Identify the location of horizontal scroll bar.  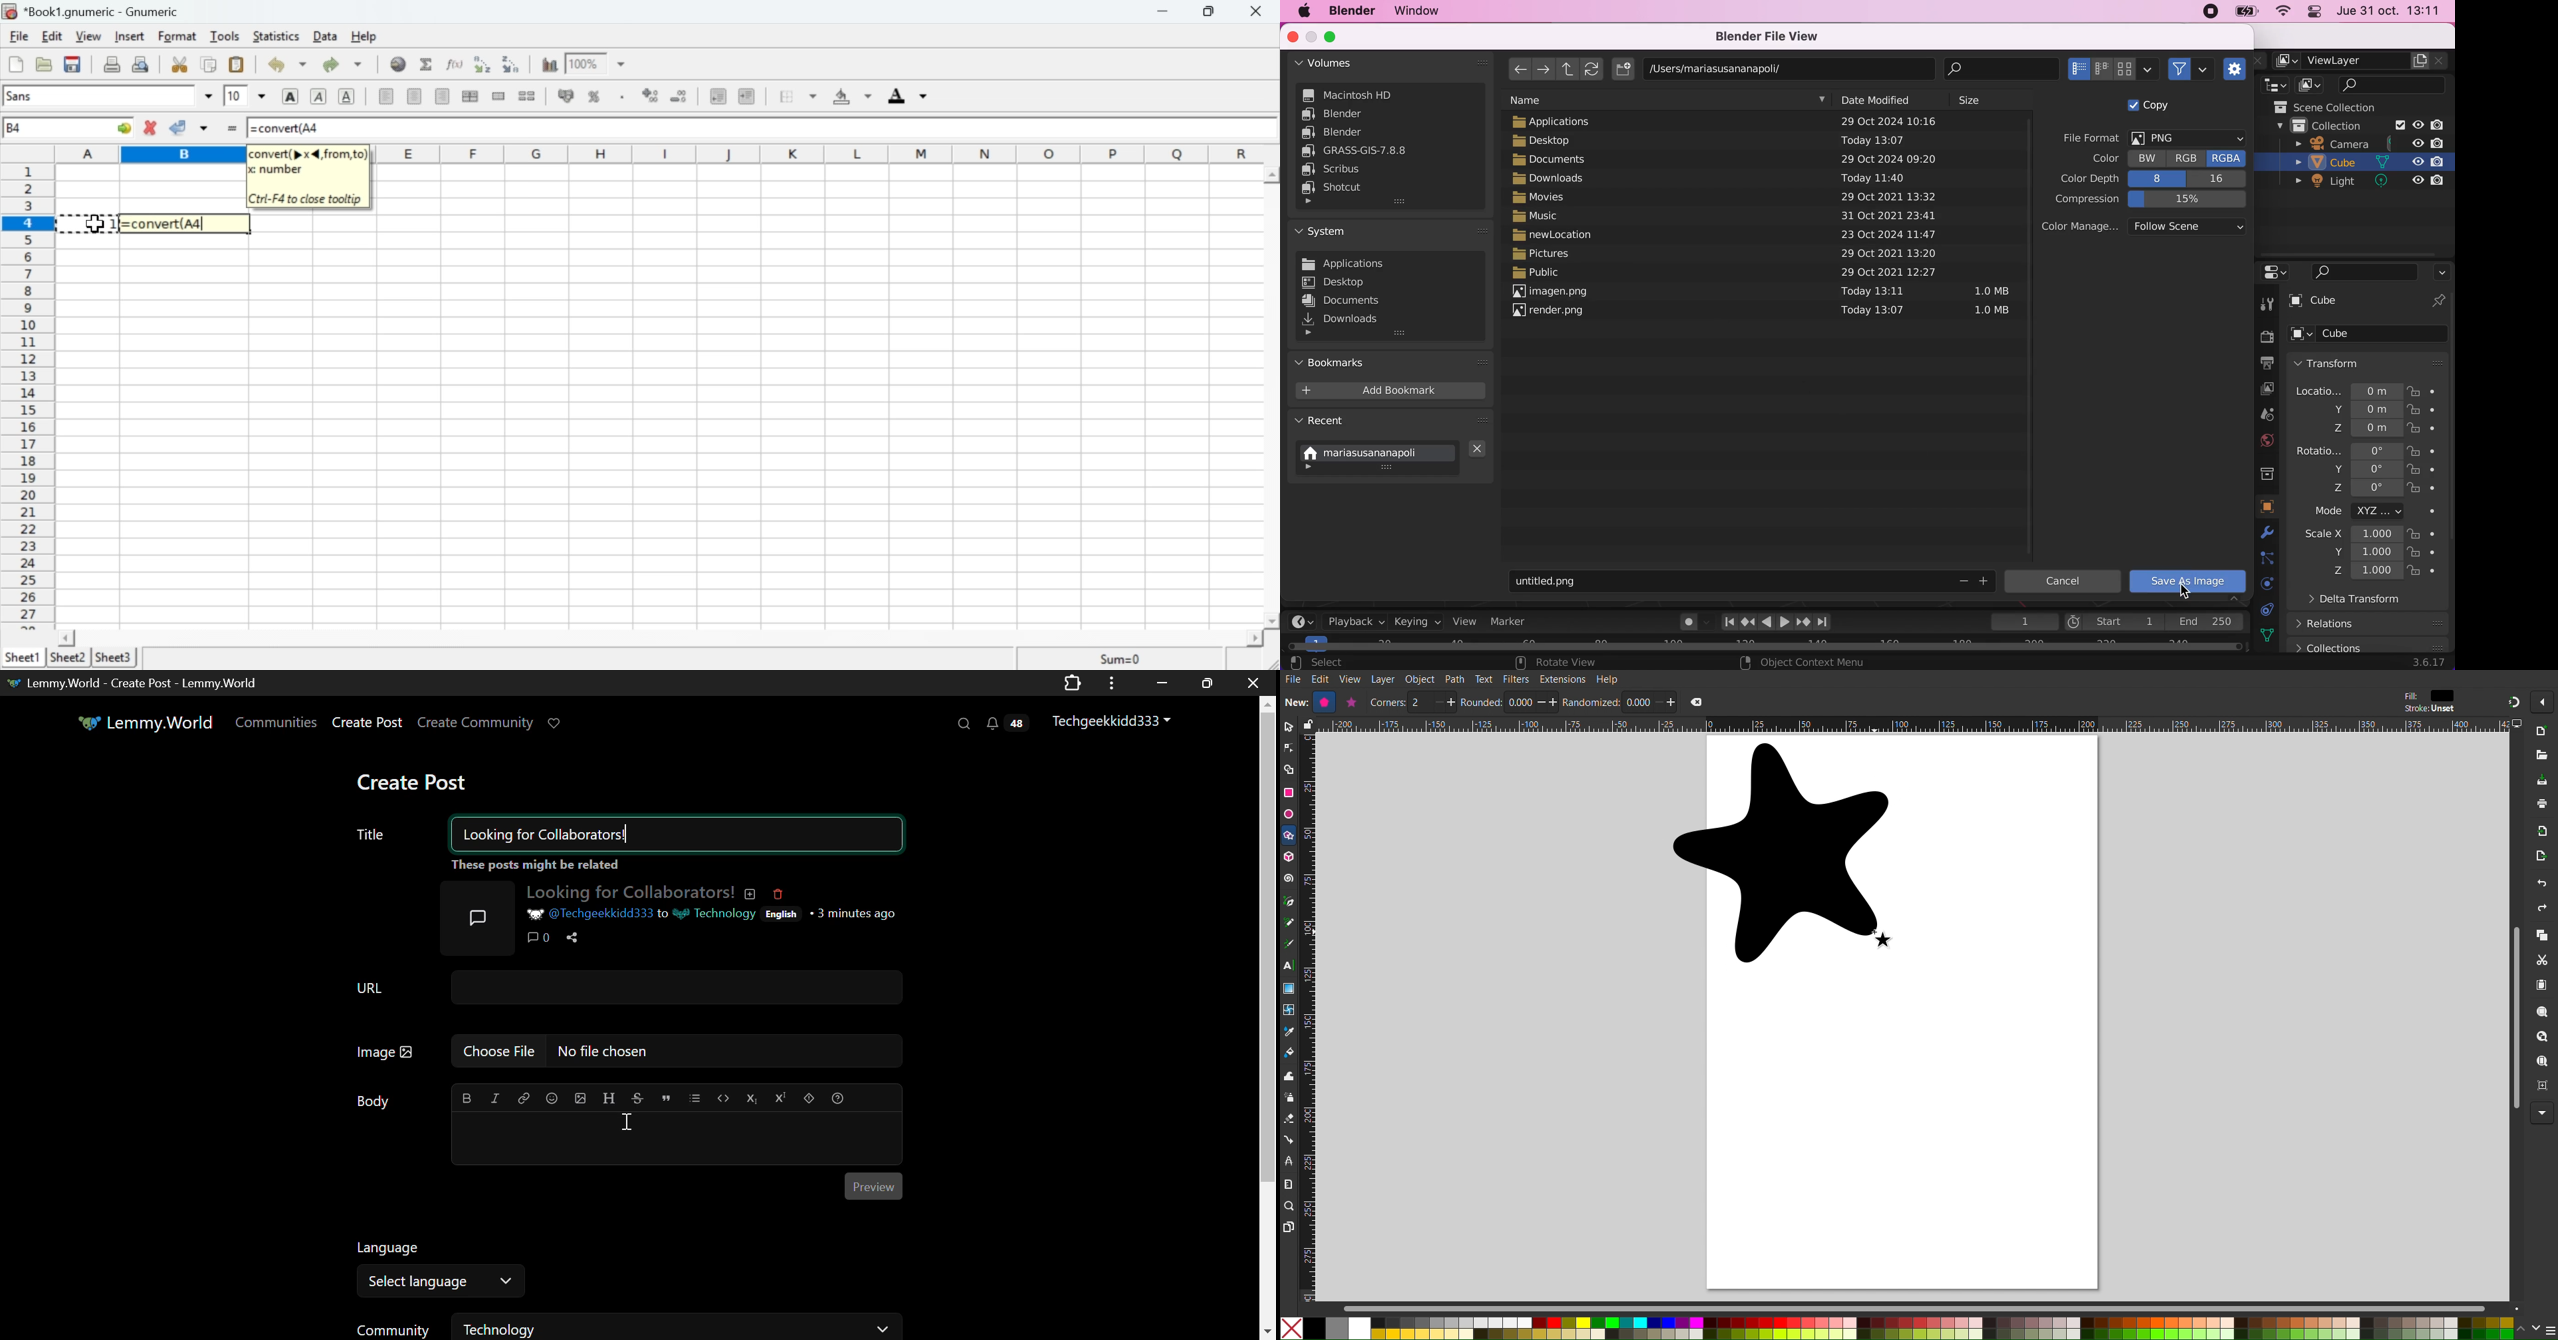
(1770, 644).